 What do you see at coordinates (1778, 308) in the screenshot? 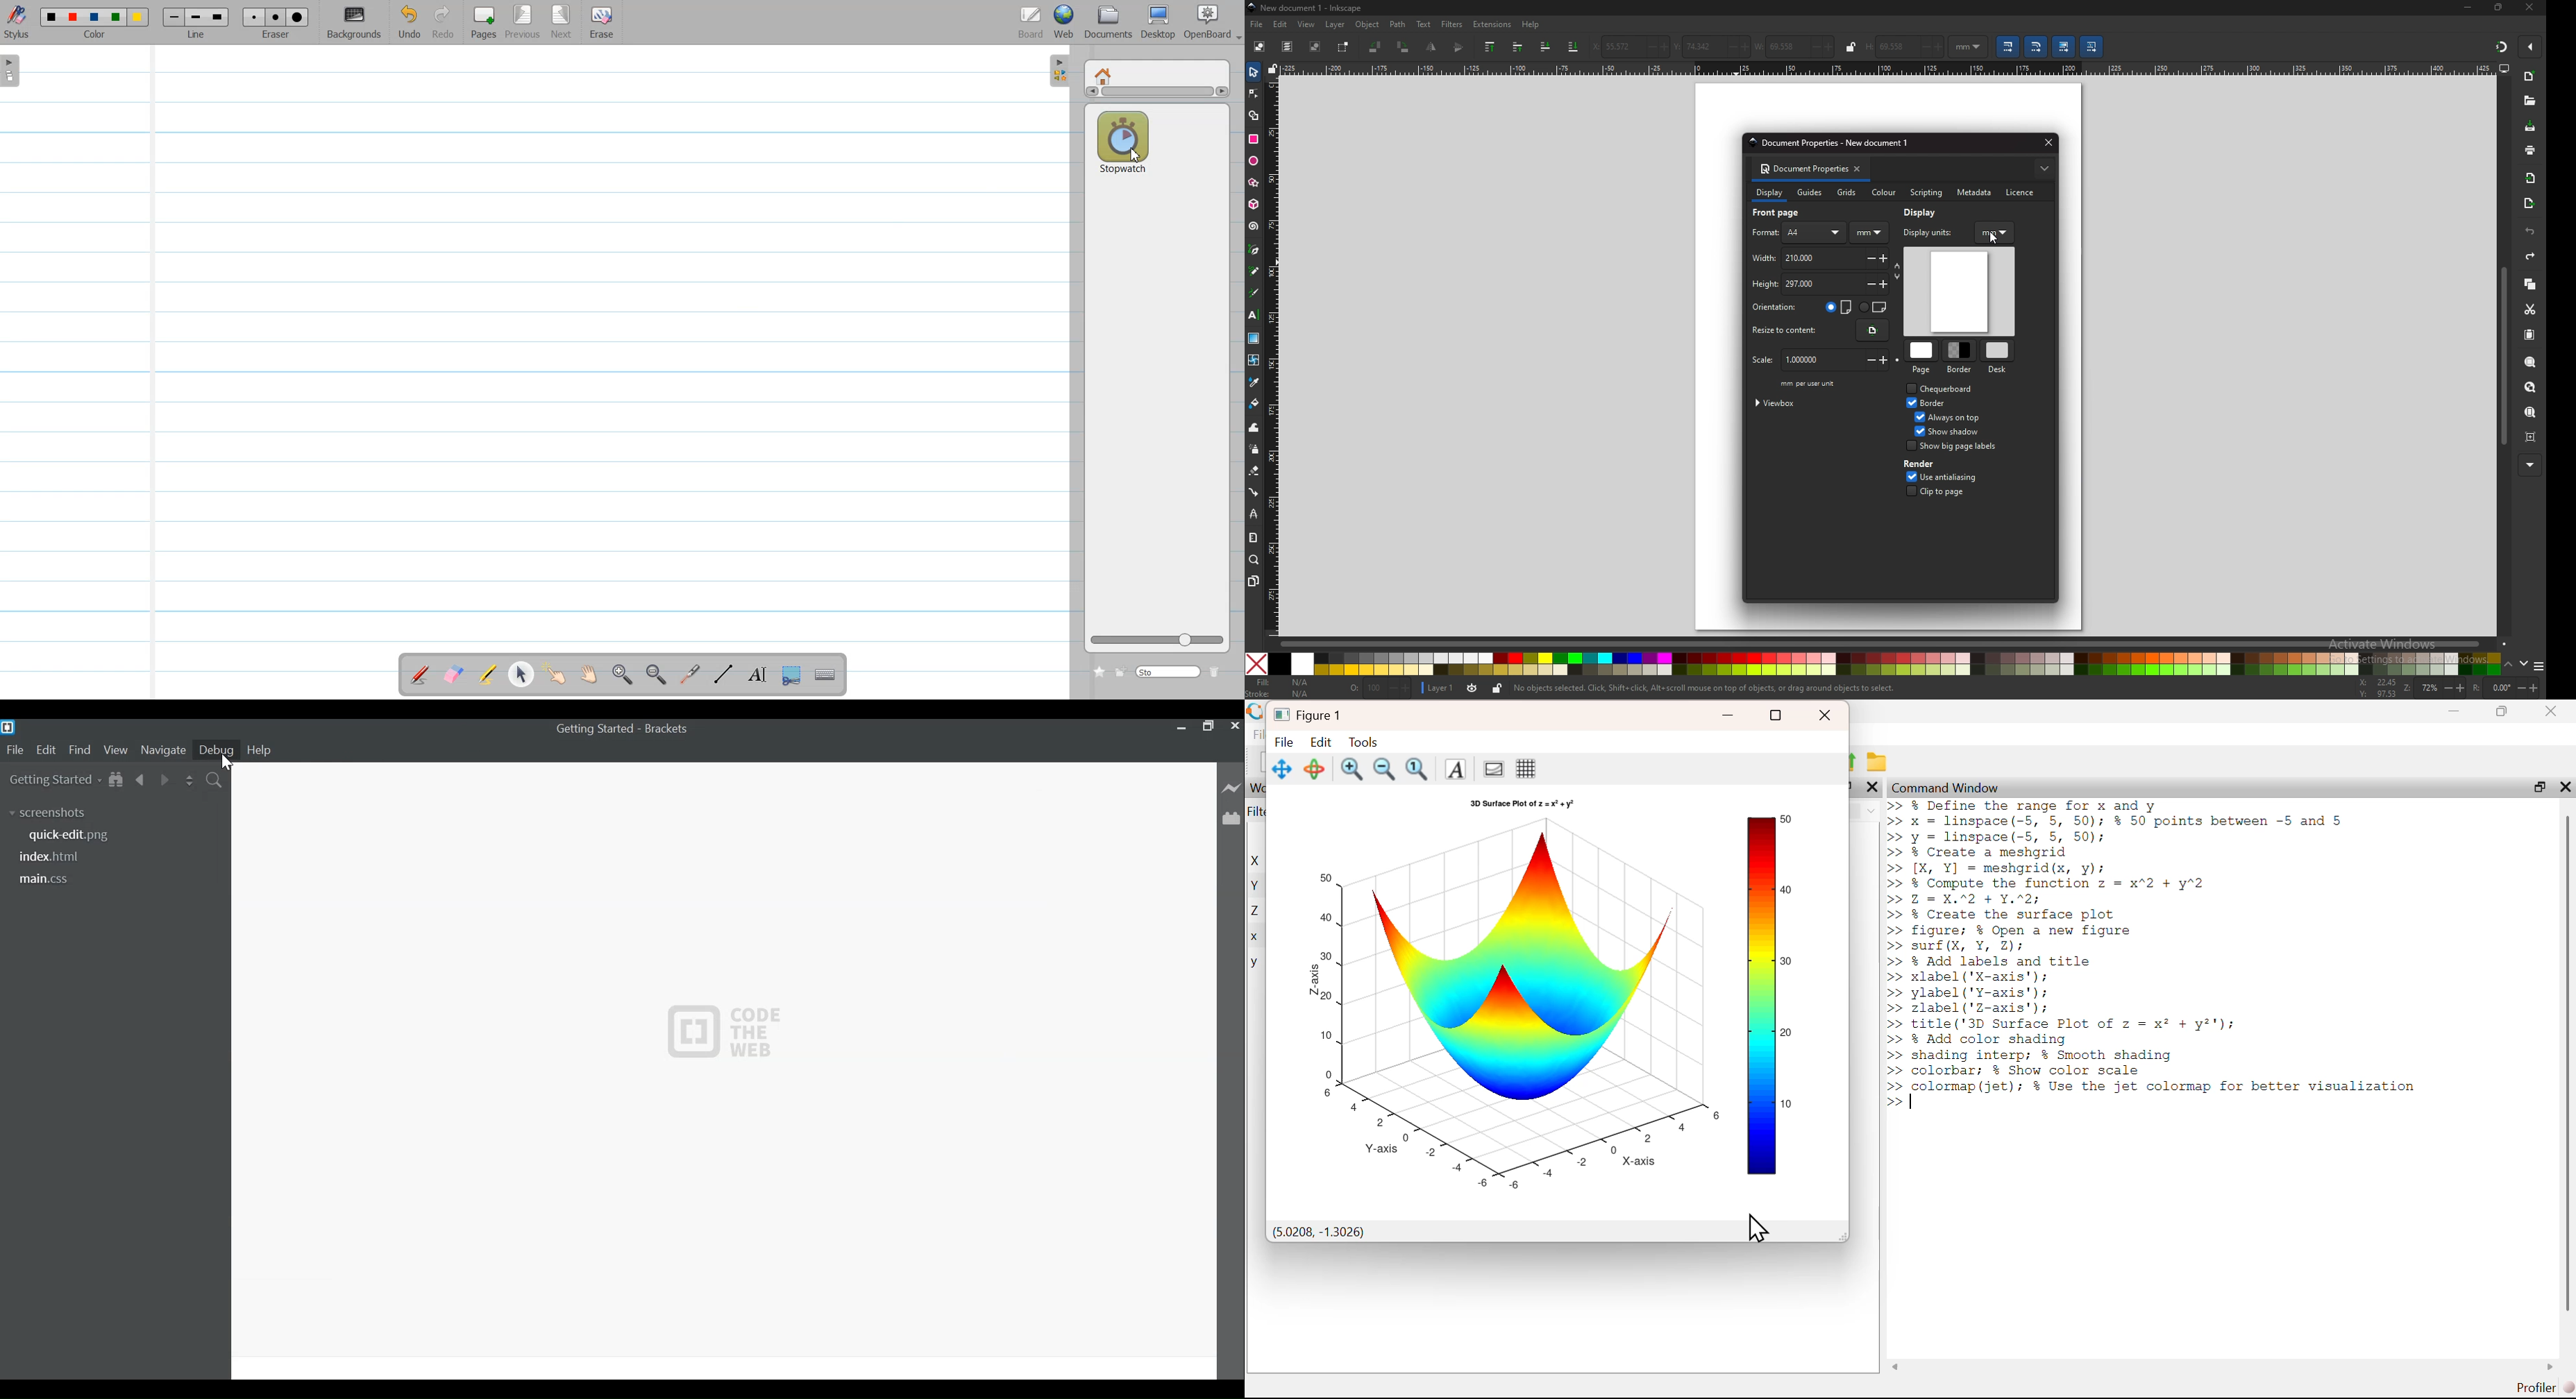
I see `orientation` at bounding box center [1778, 308].